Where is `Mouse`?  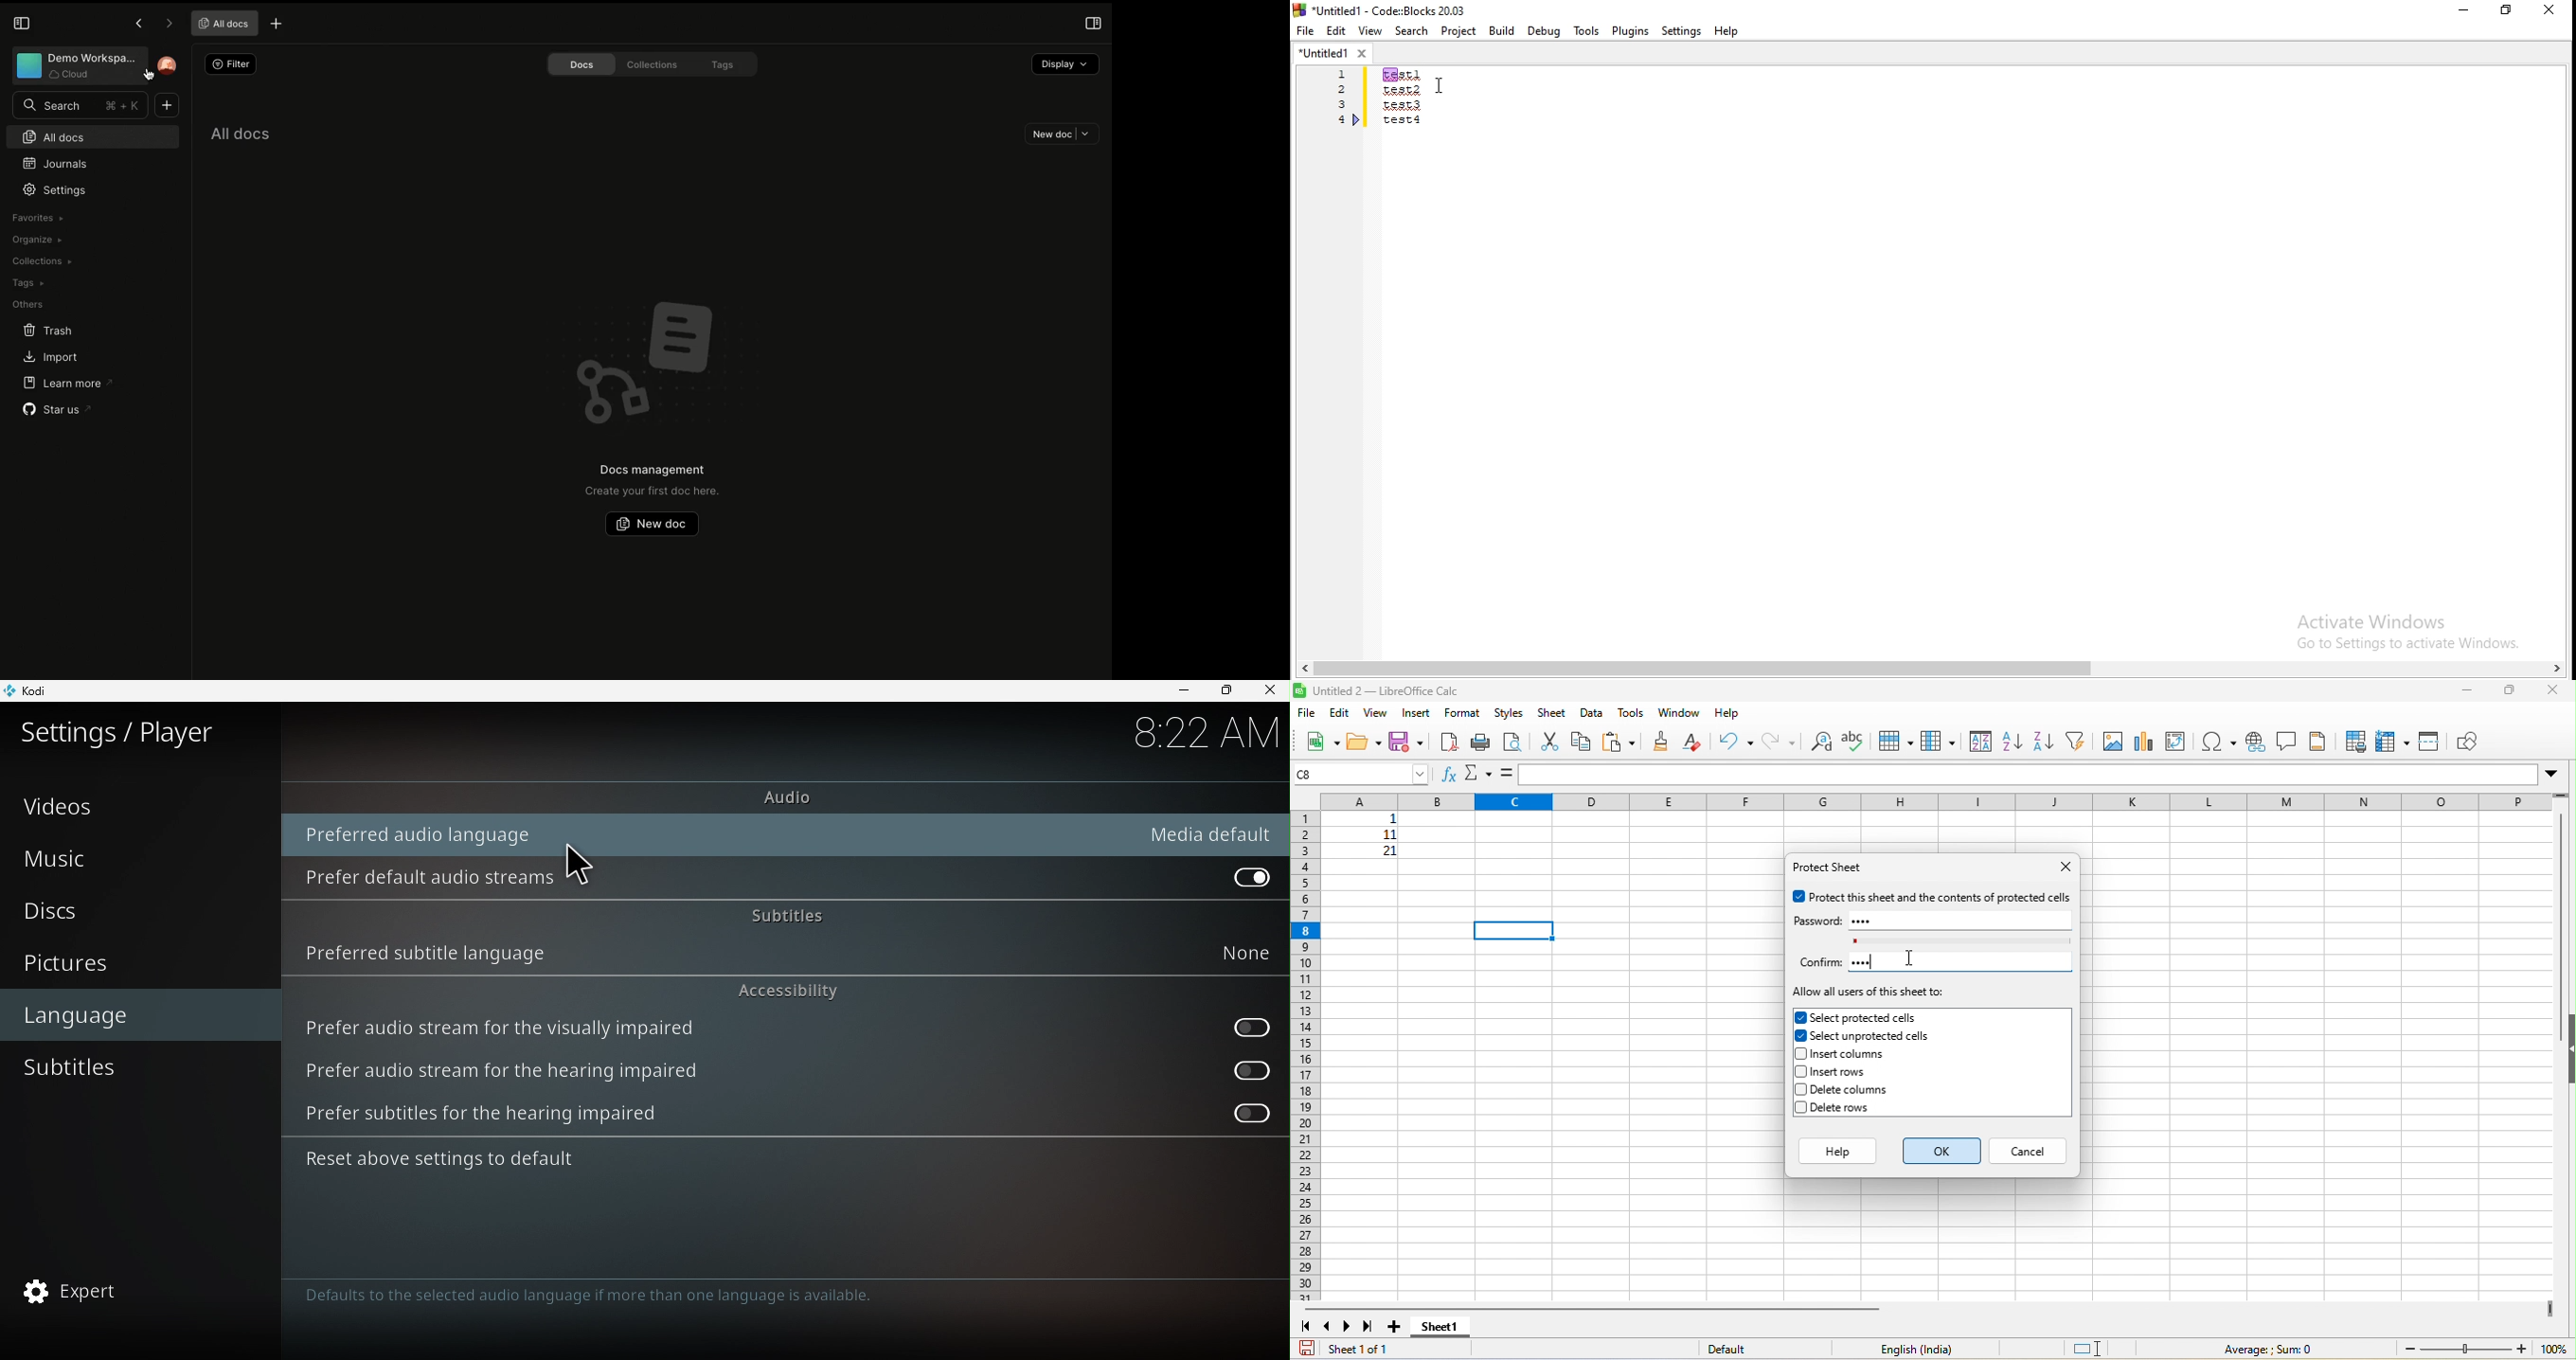 Mouse is located at coordinates (152, 78).